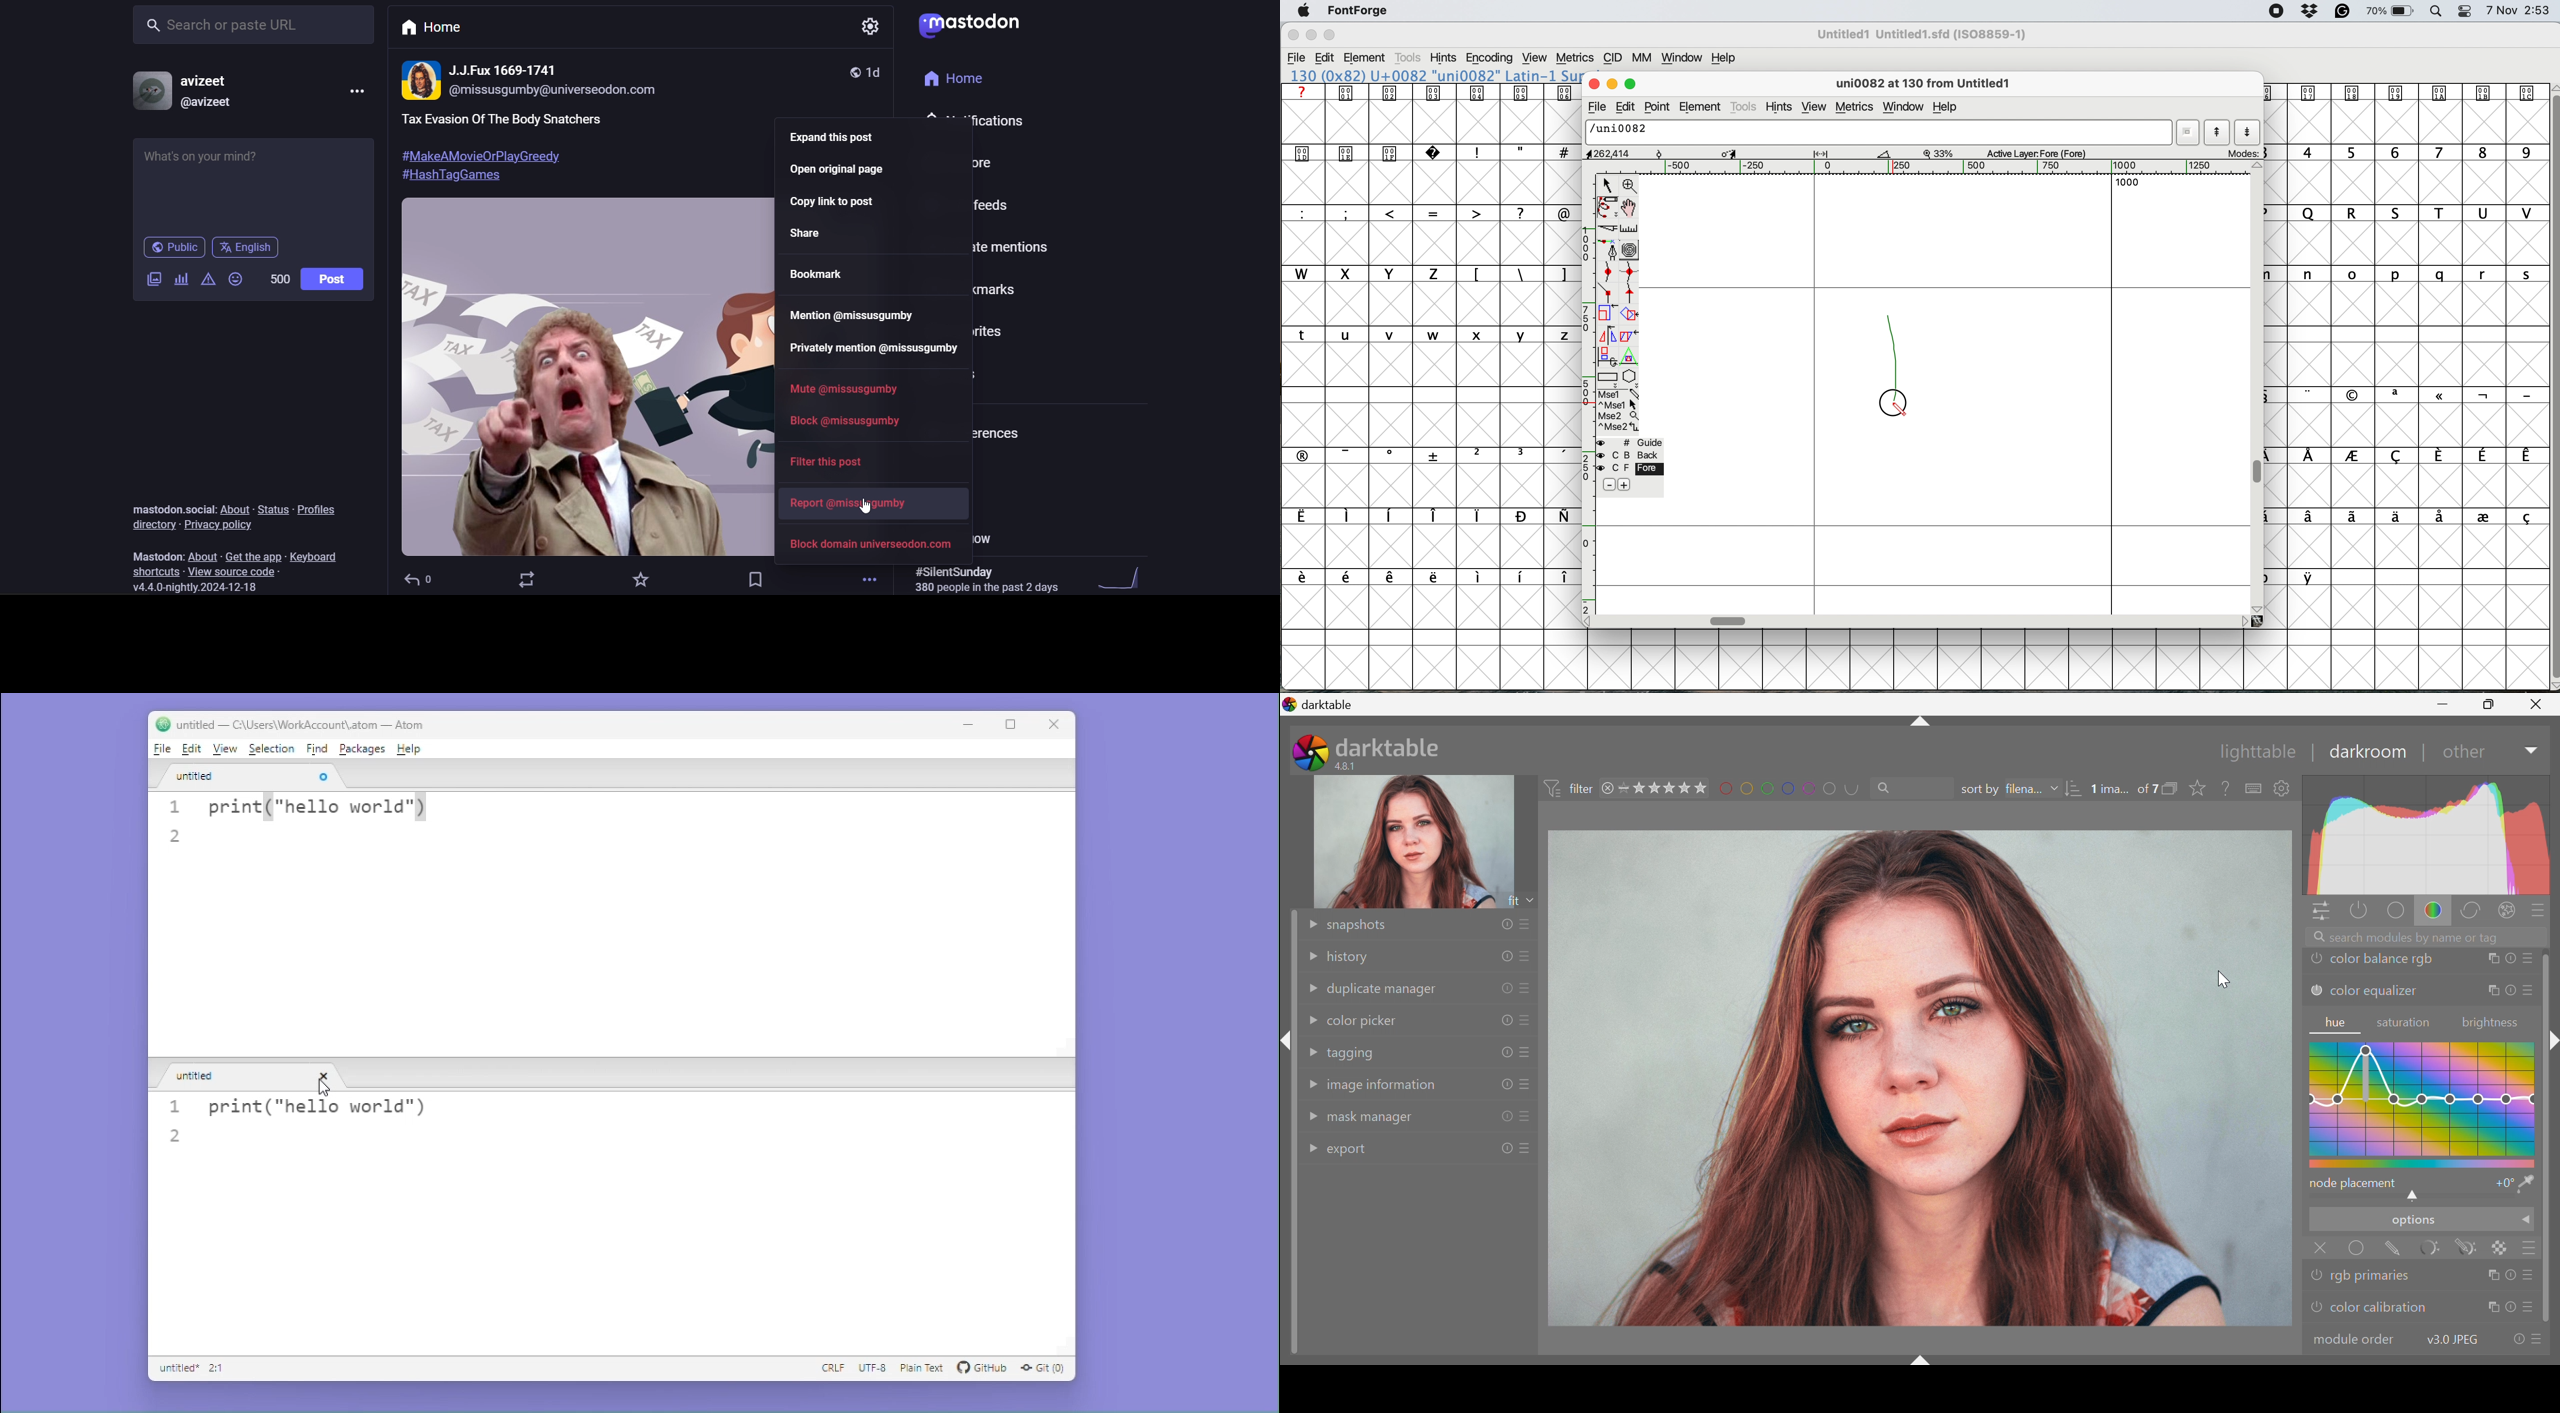 The height and width of the screenshot is (1428, 2576). I want to click on reset, so click(1505, 1085).